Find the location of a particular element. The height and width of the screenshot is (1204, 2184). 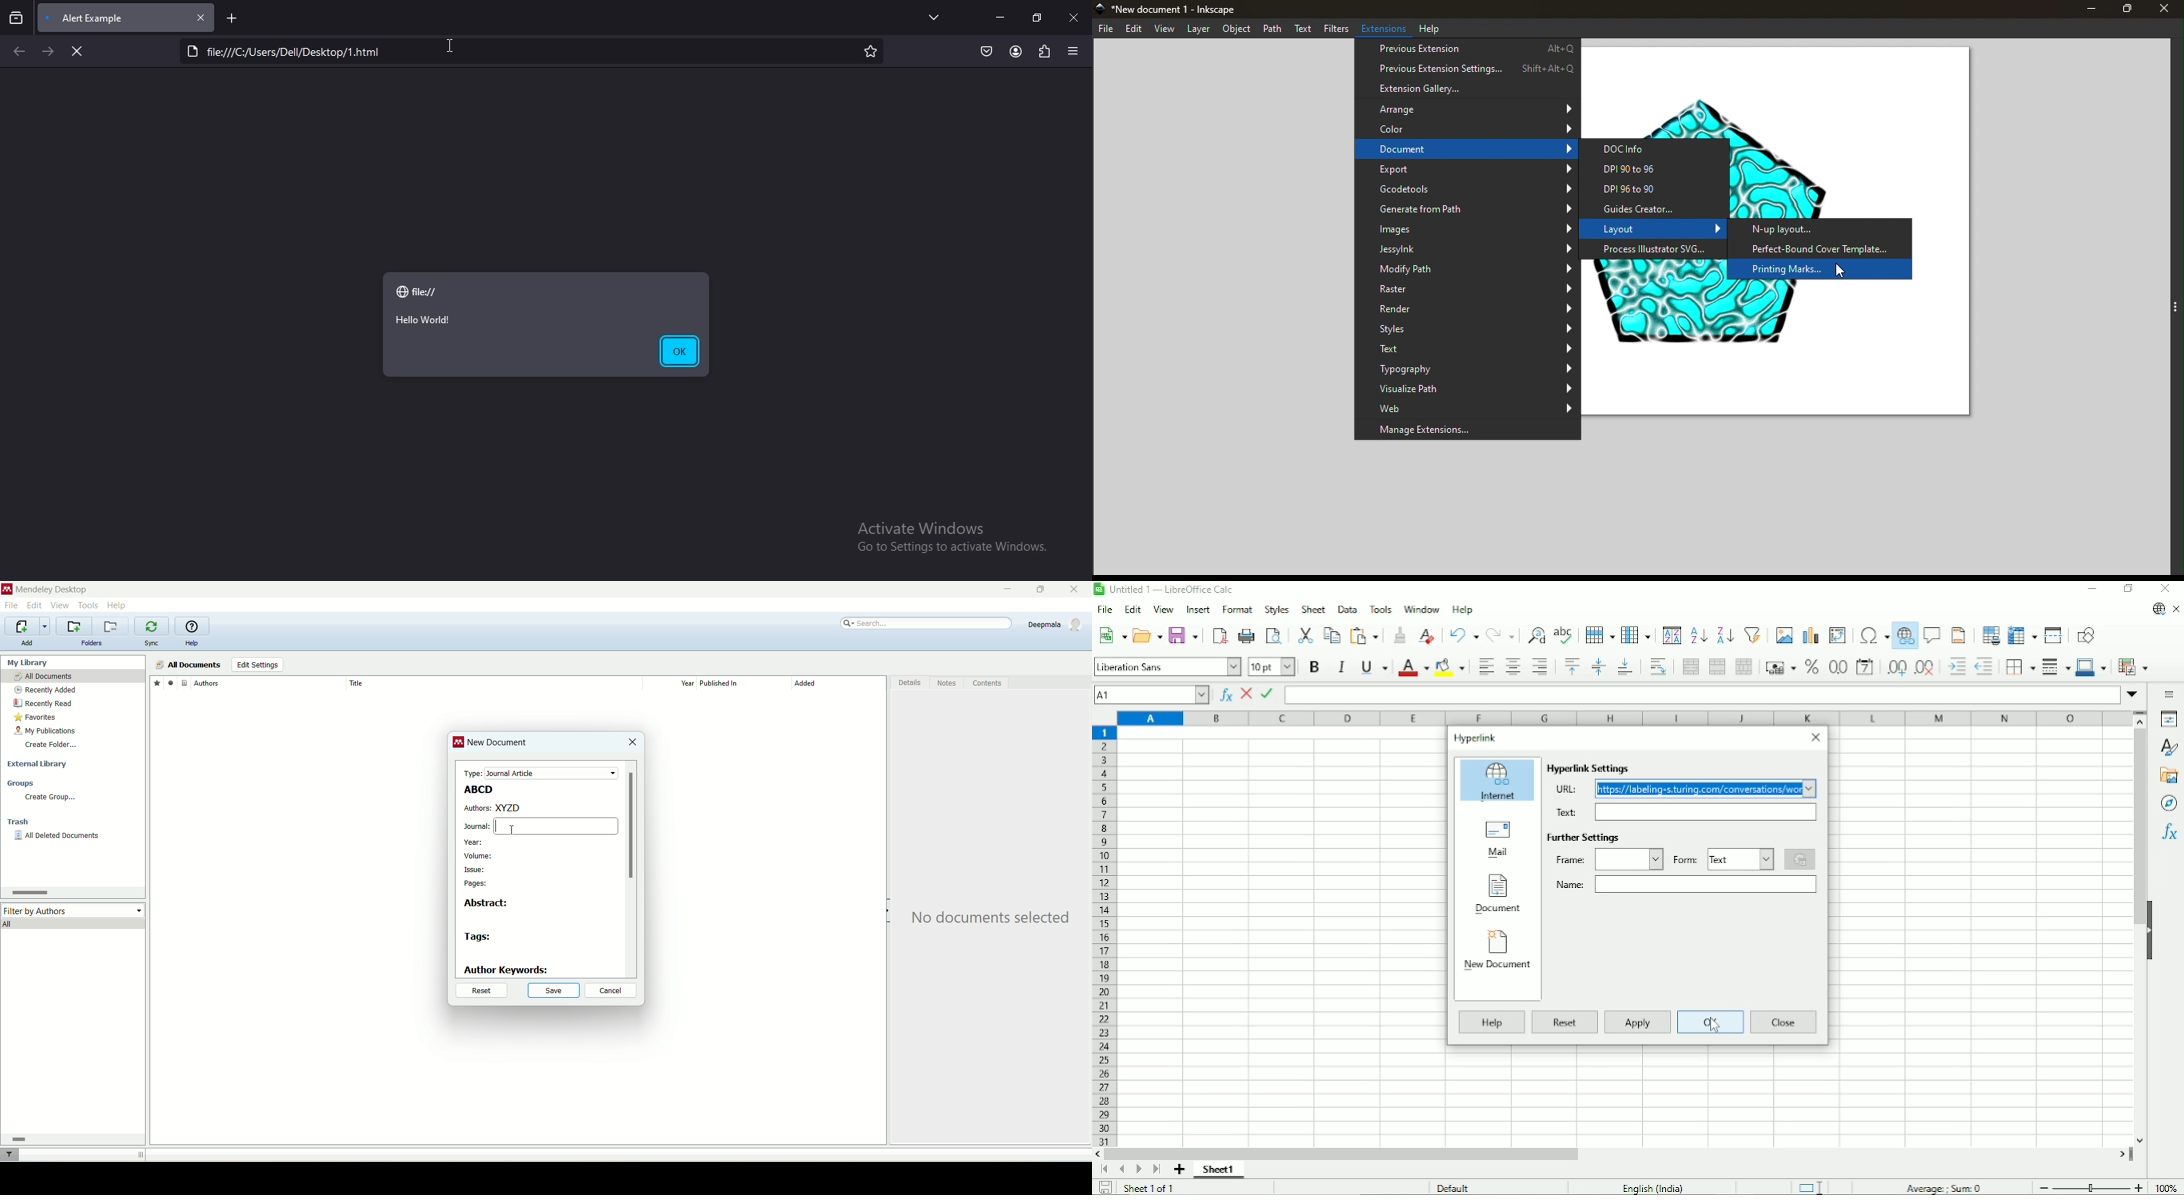

remove current folder is located at coordinates (112, 626).